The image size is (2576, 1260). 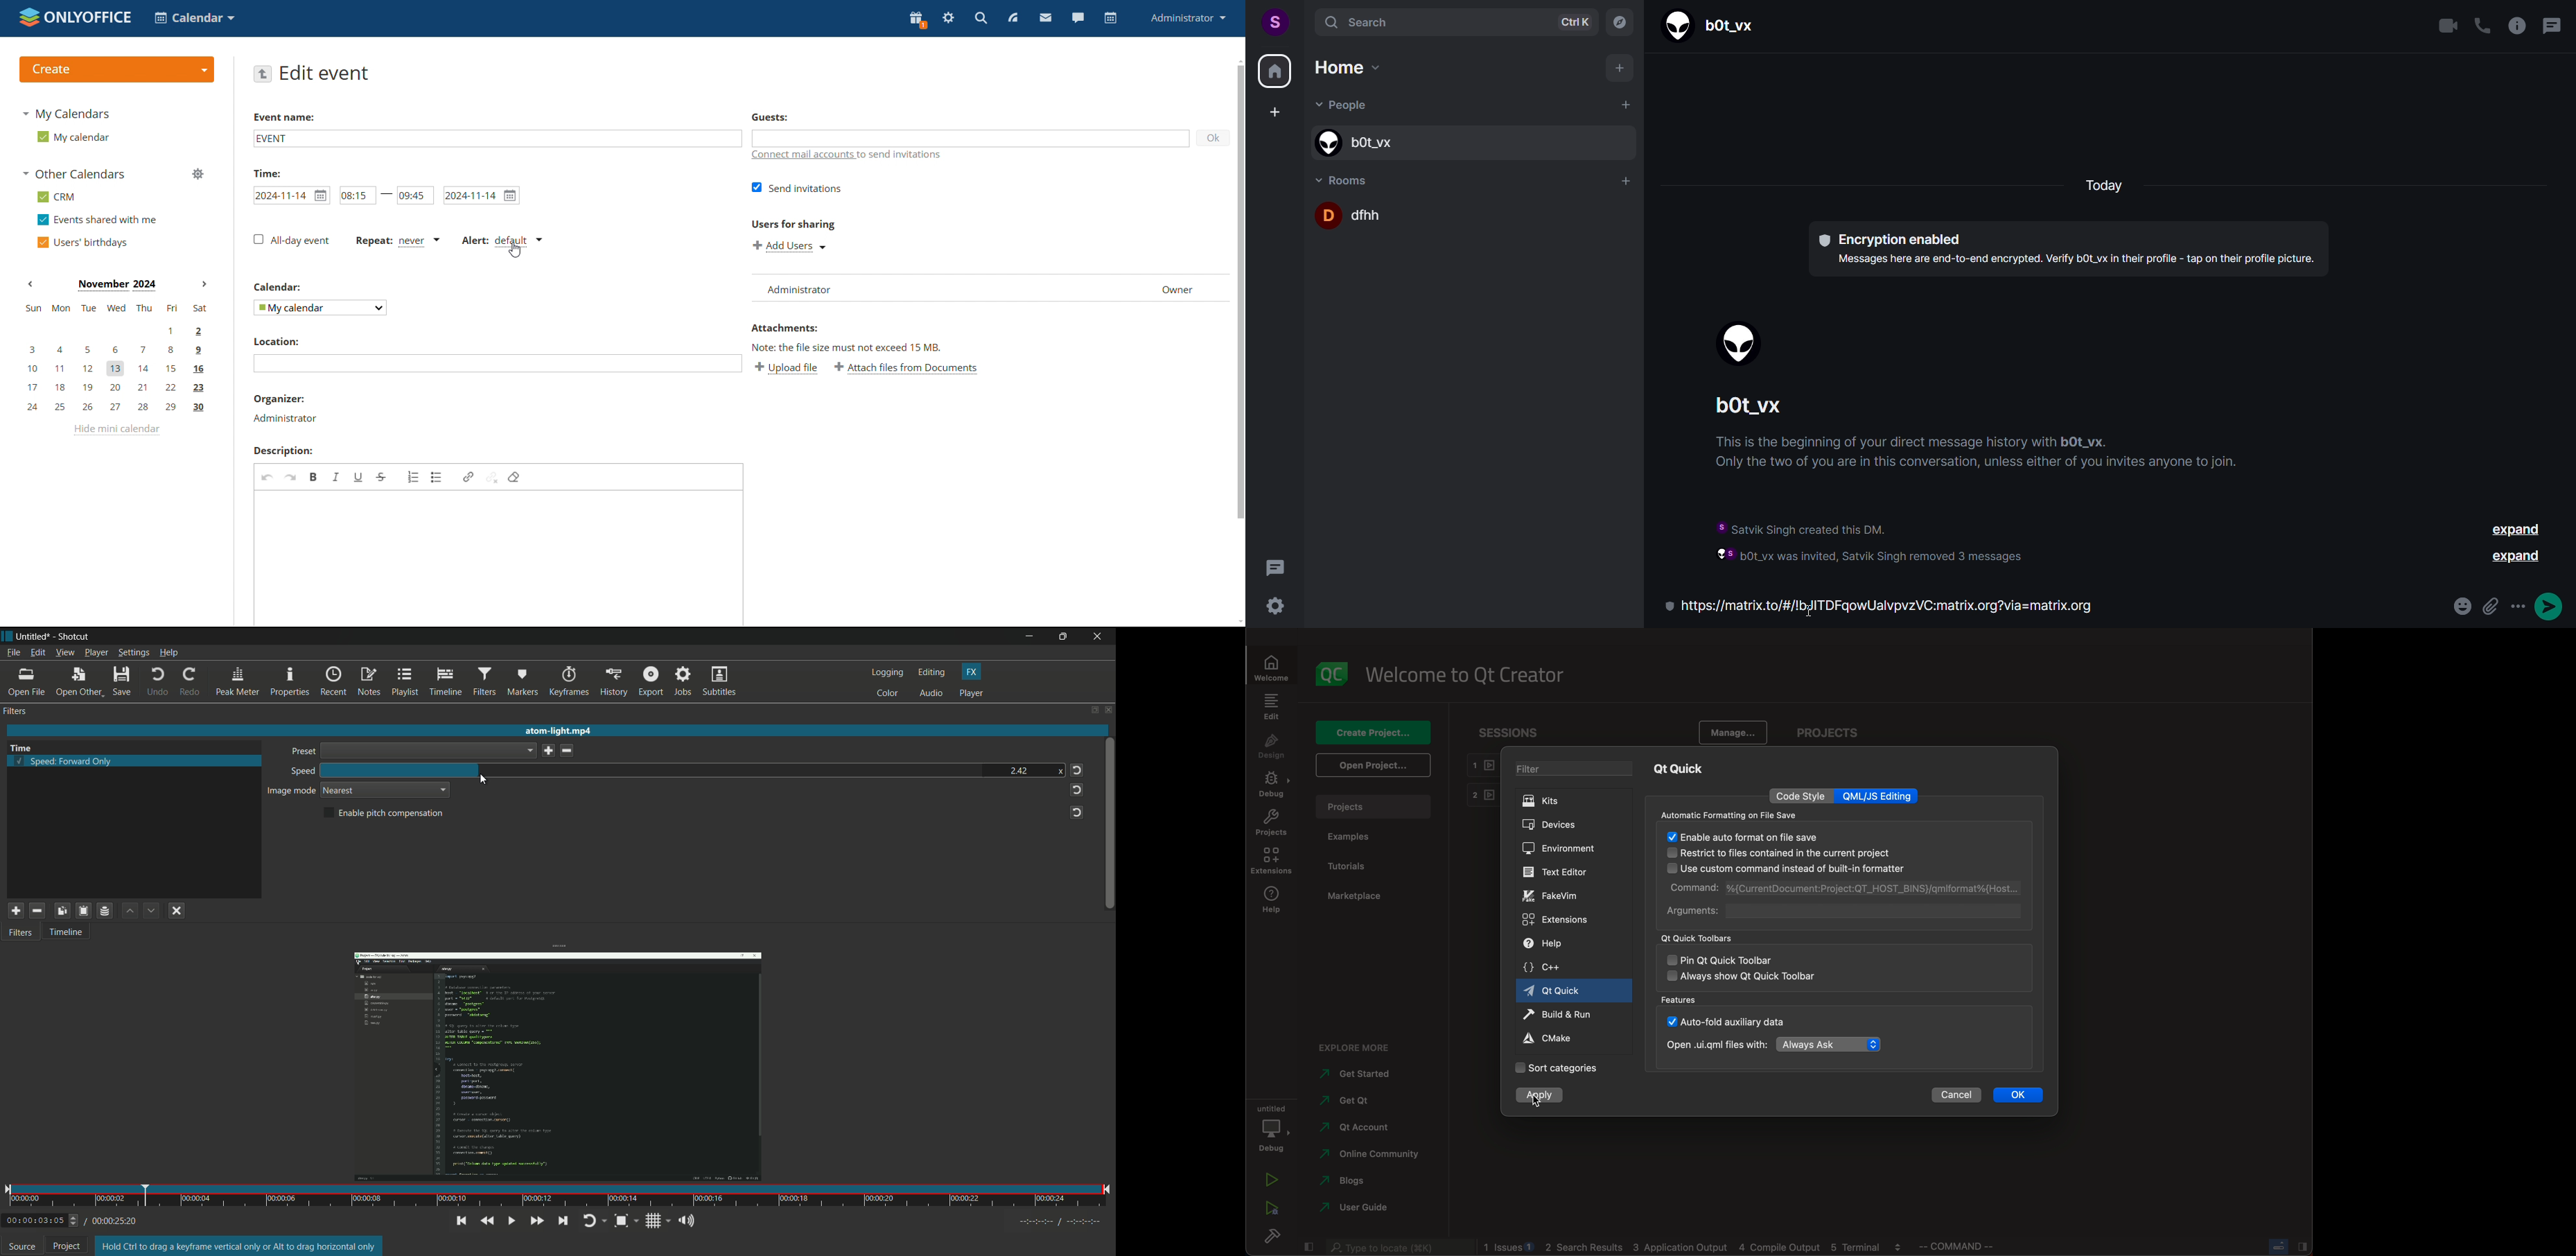 I want to click on settings, so click(x=1278, y=607).